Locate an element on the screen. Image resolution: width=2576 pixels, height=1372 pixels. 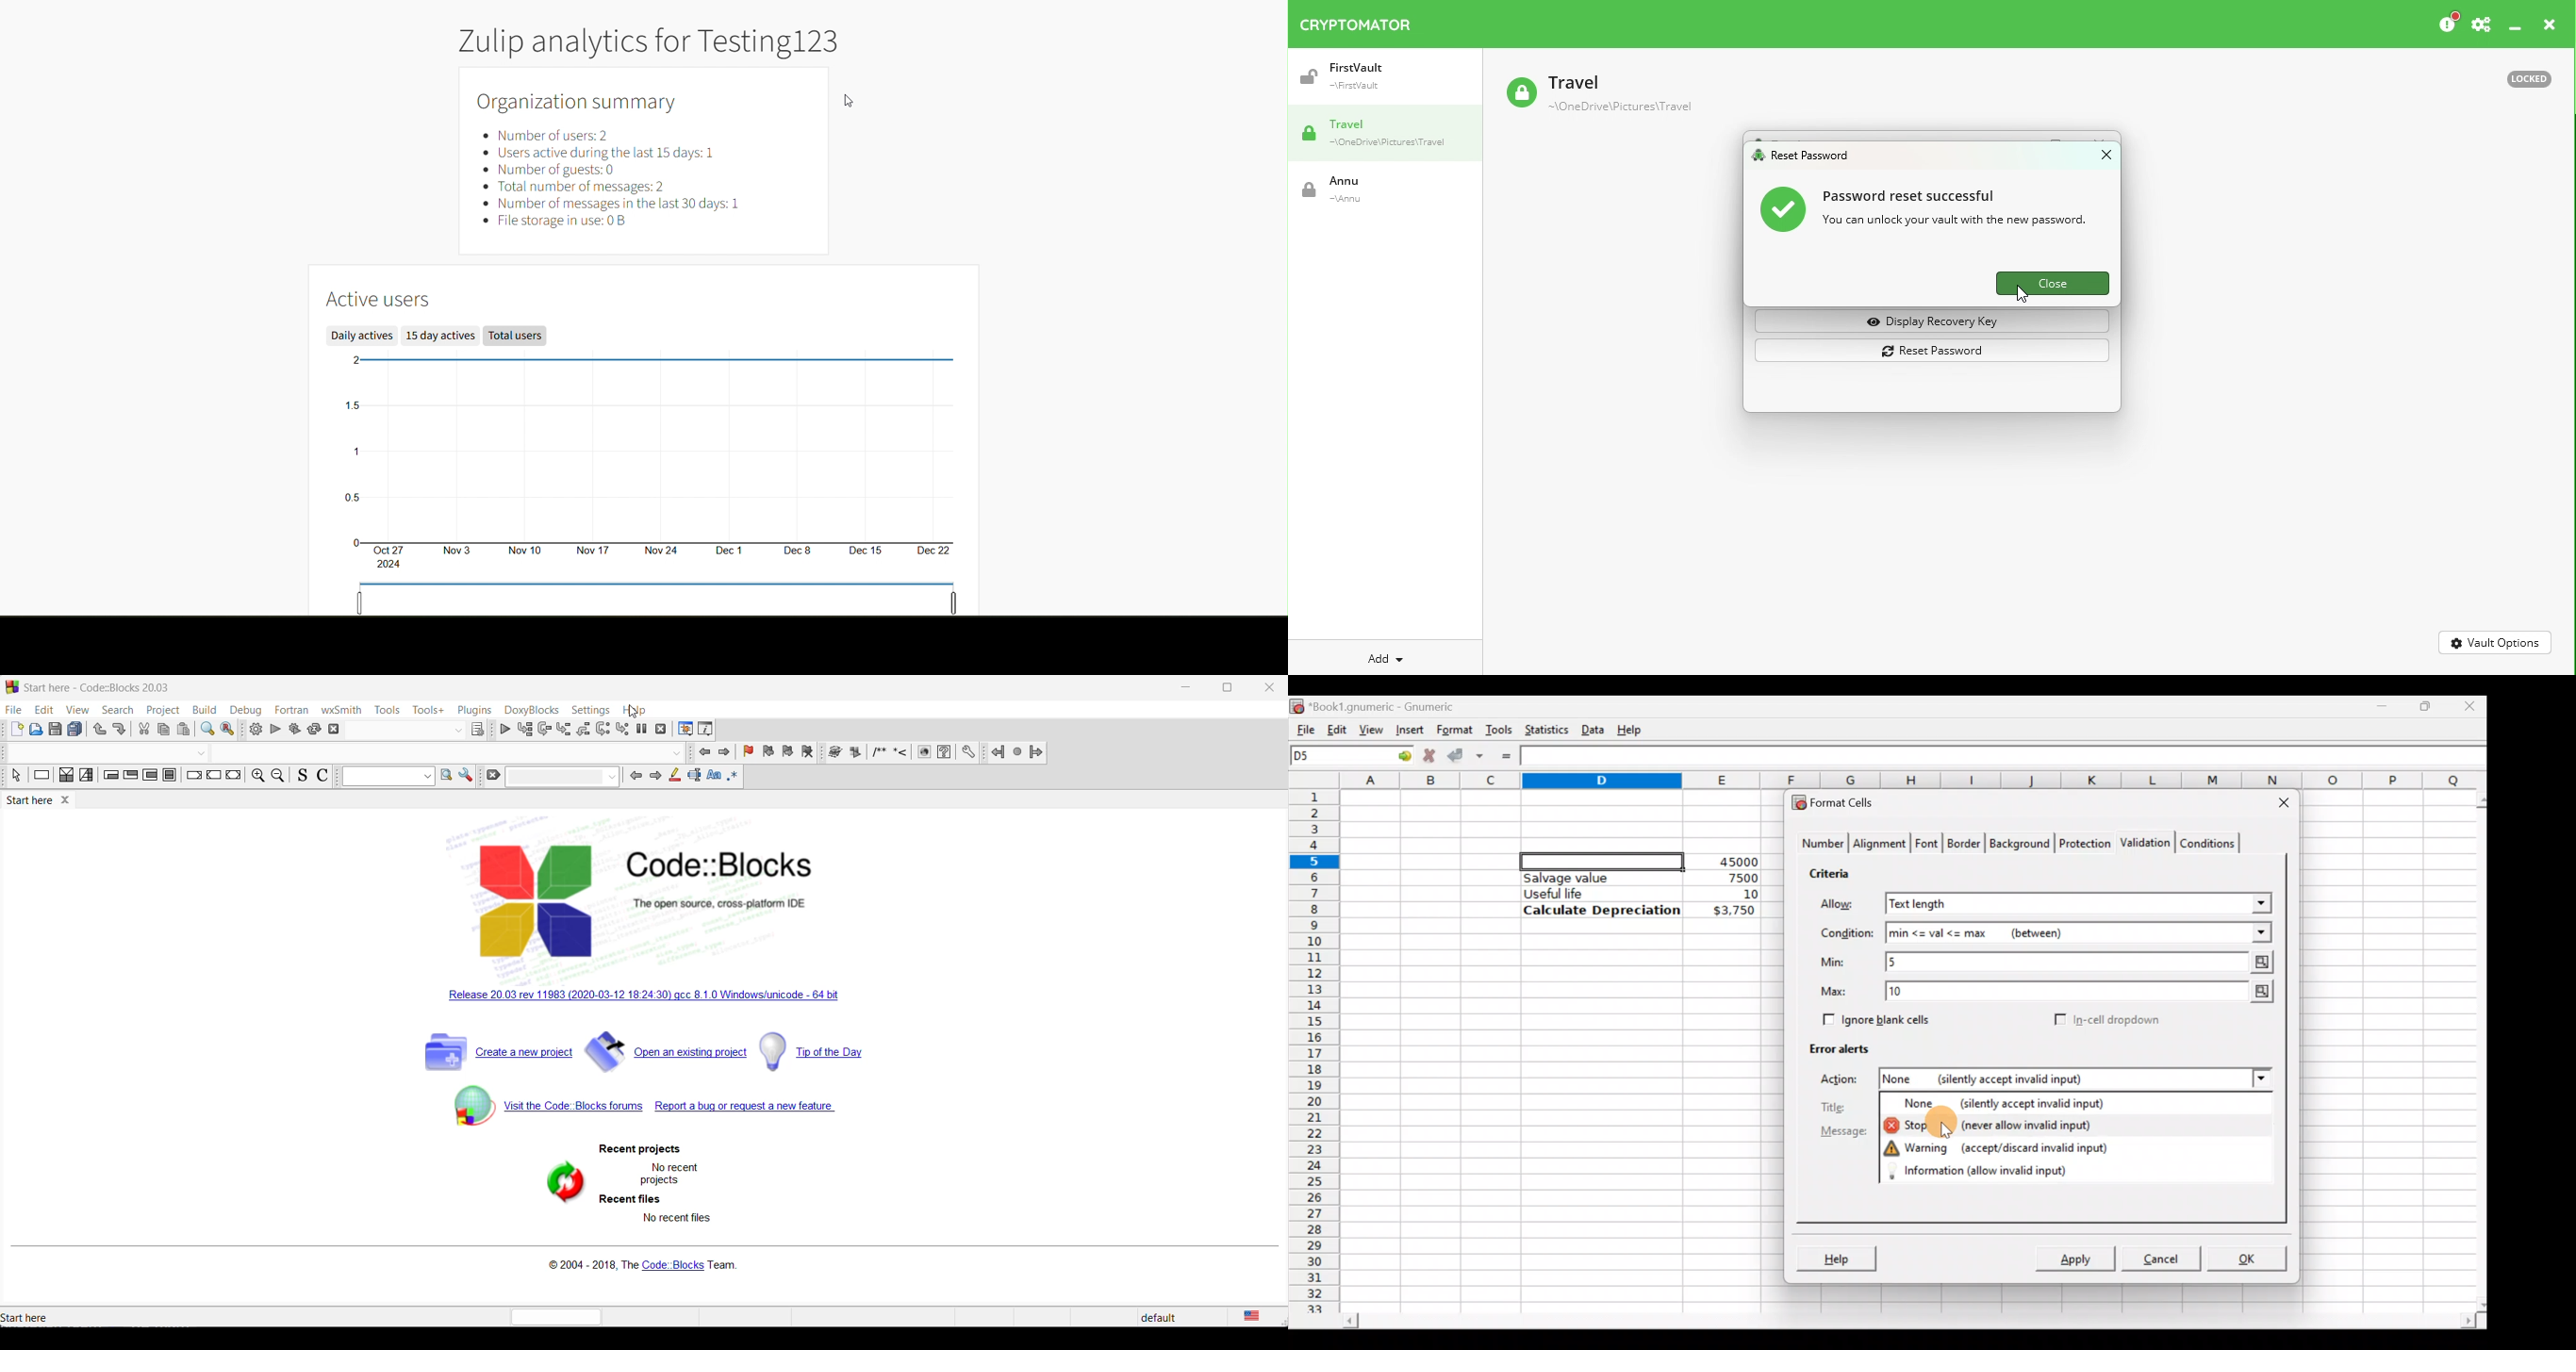
new file is located at coordinates (16, 729).